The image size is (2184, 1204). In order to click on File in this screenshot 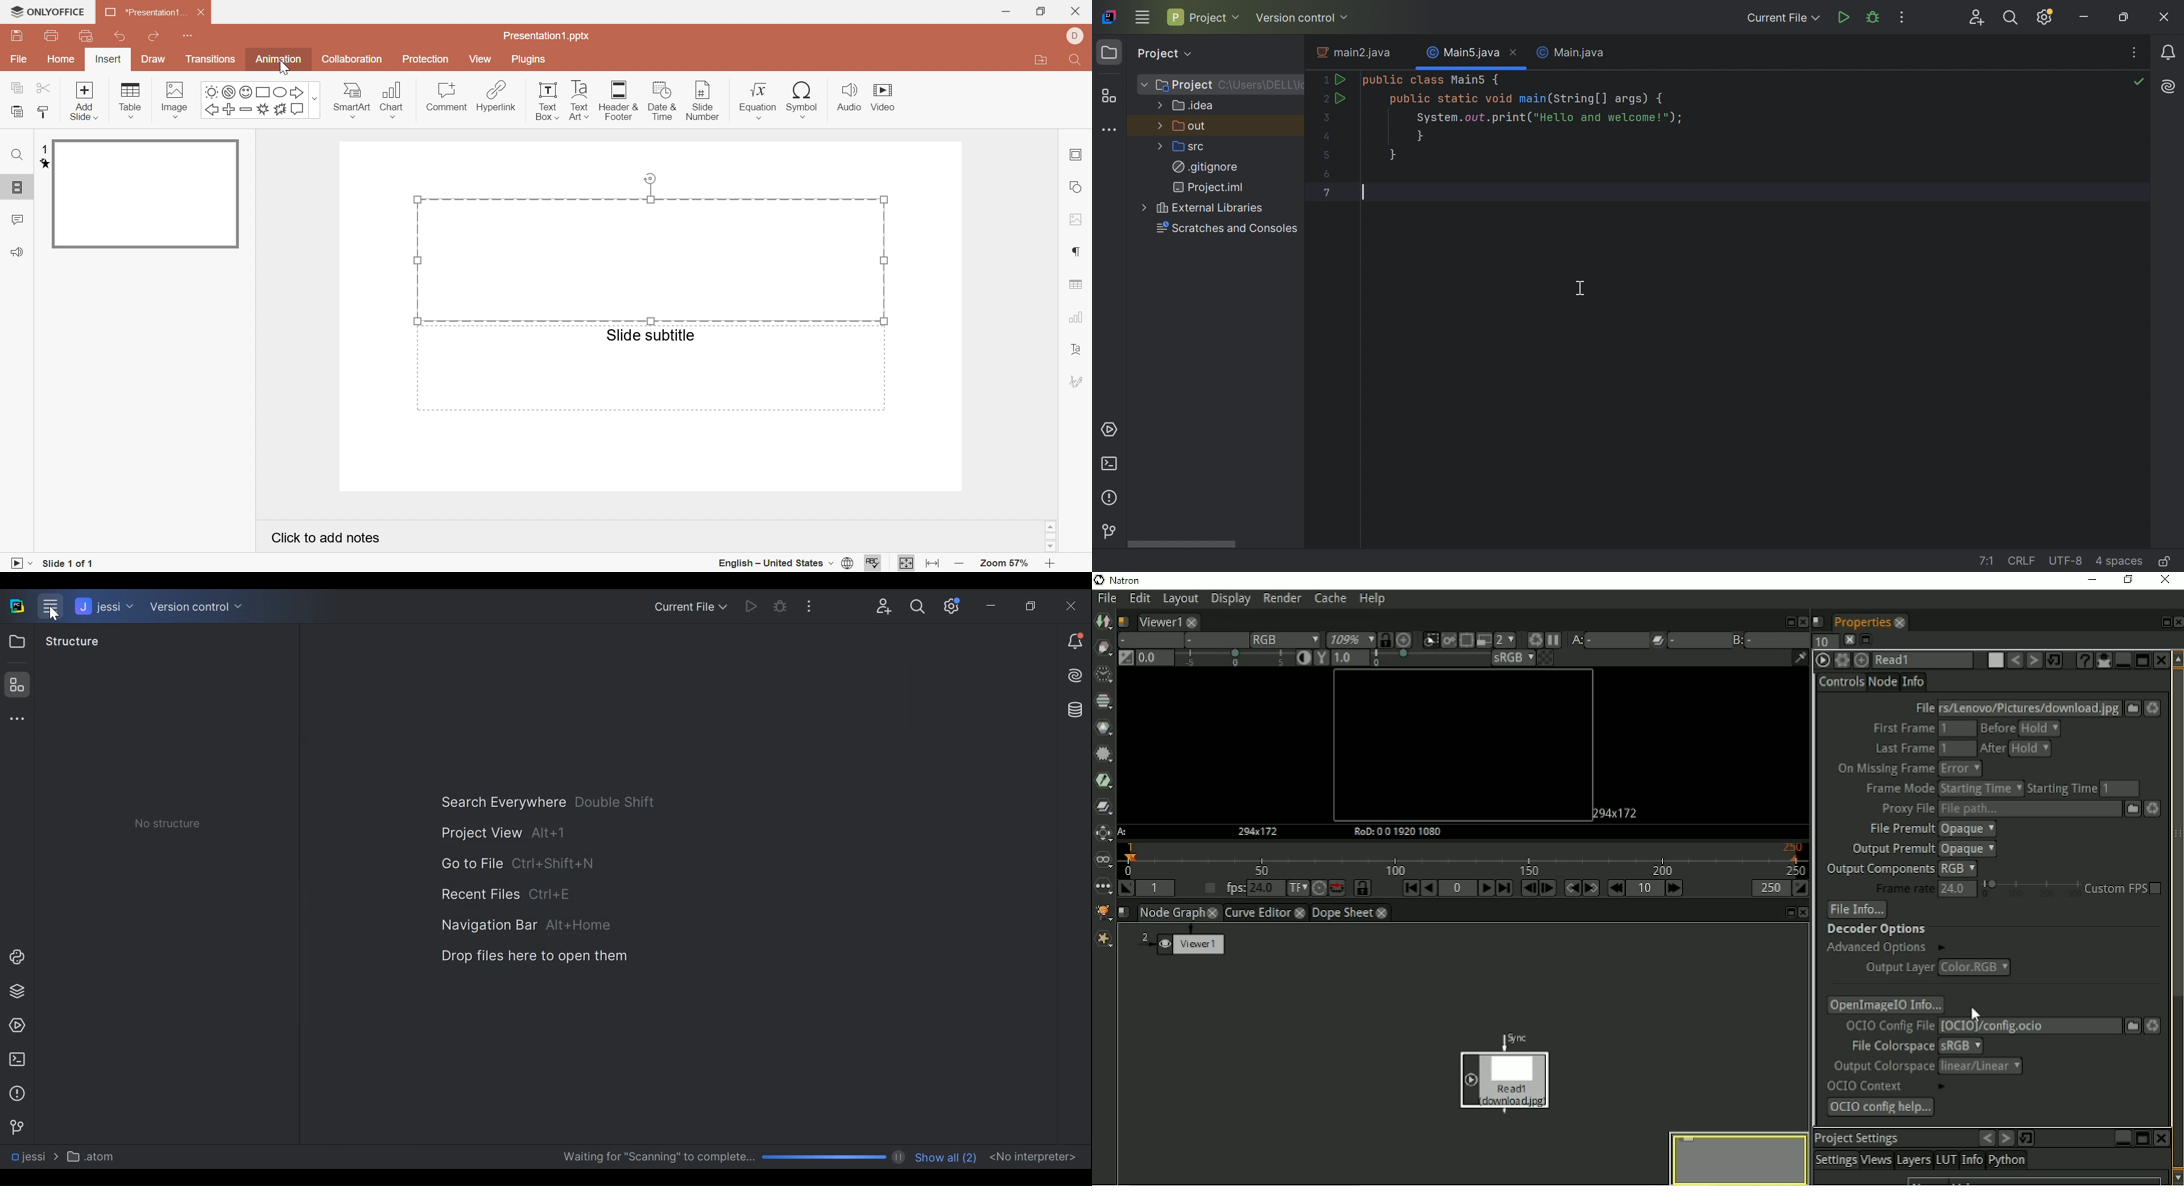, I will do `click(1105, 598)`.